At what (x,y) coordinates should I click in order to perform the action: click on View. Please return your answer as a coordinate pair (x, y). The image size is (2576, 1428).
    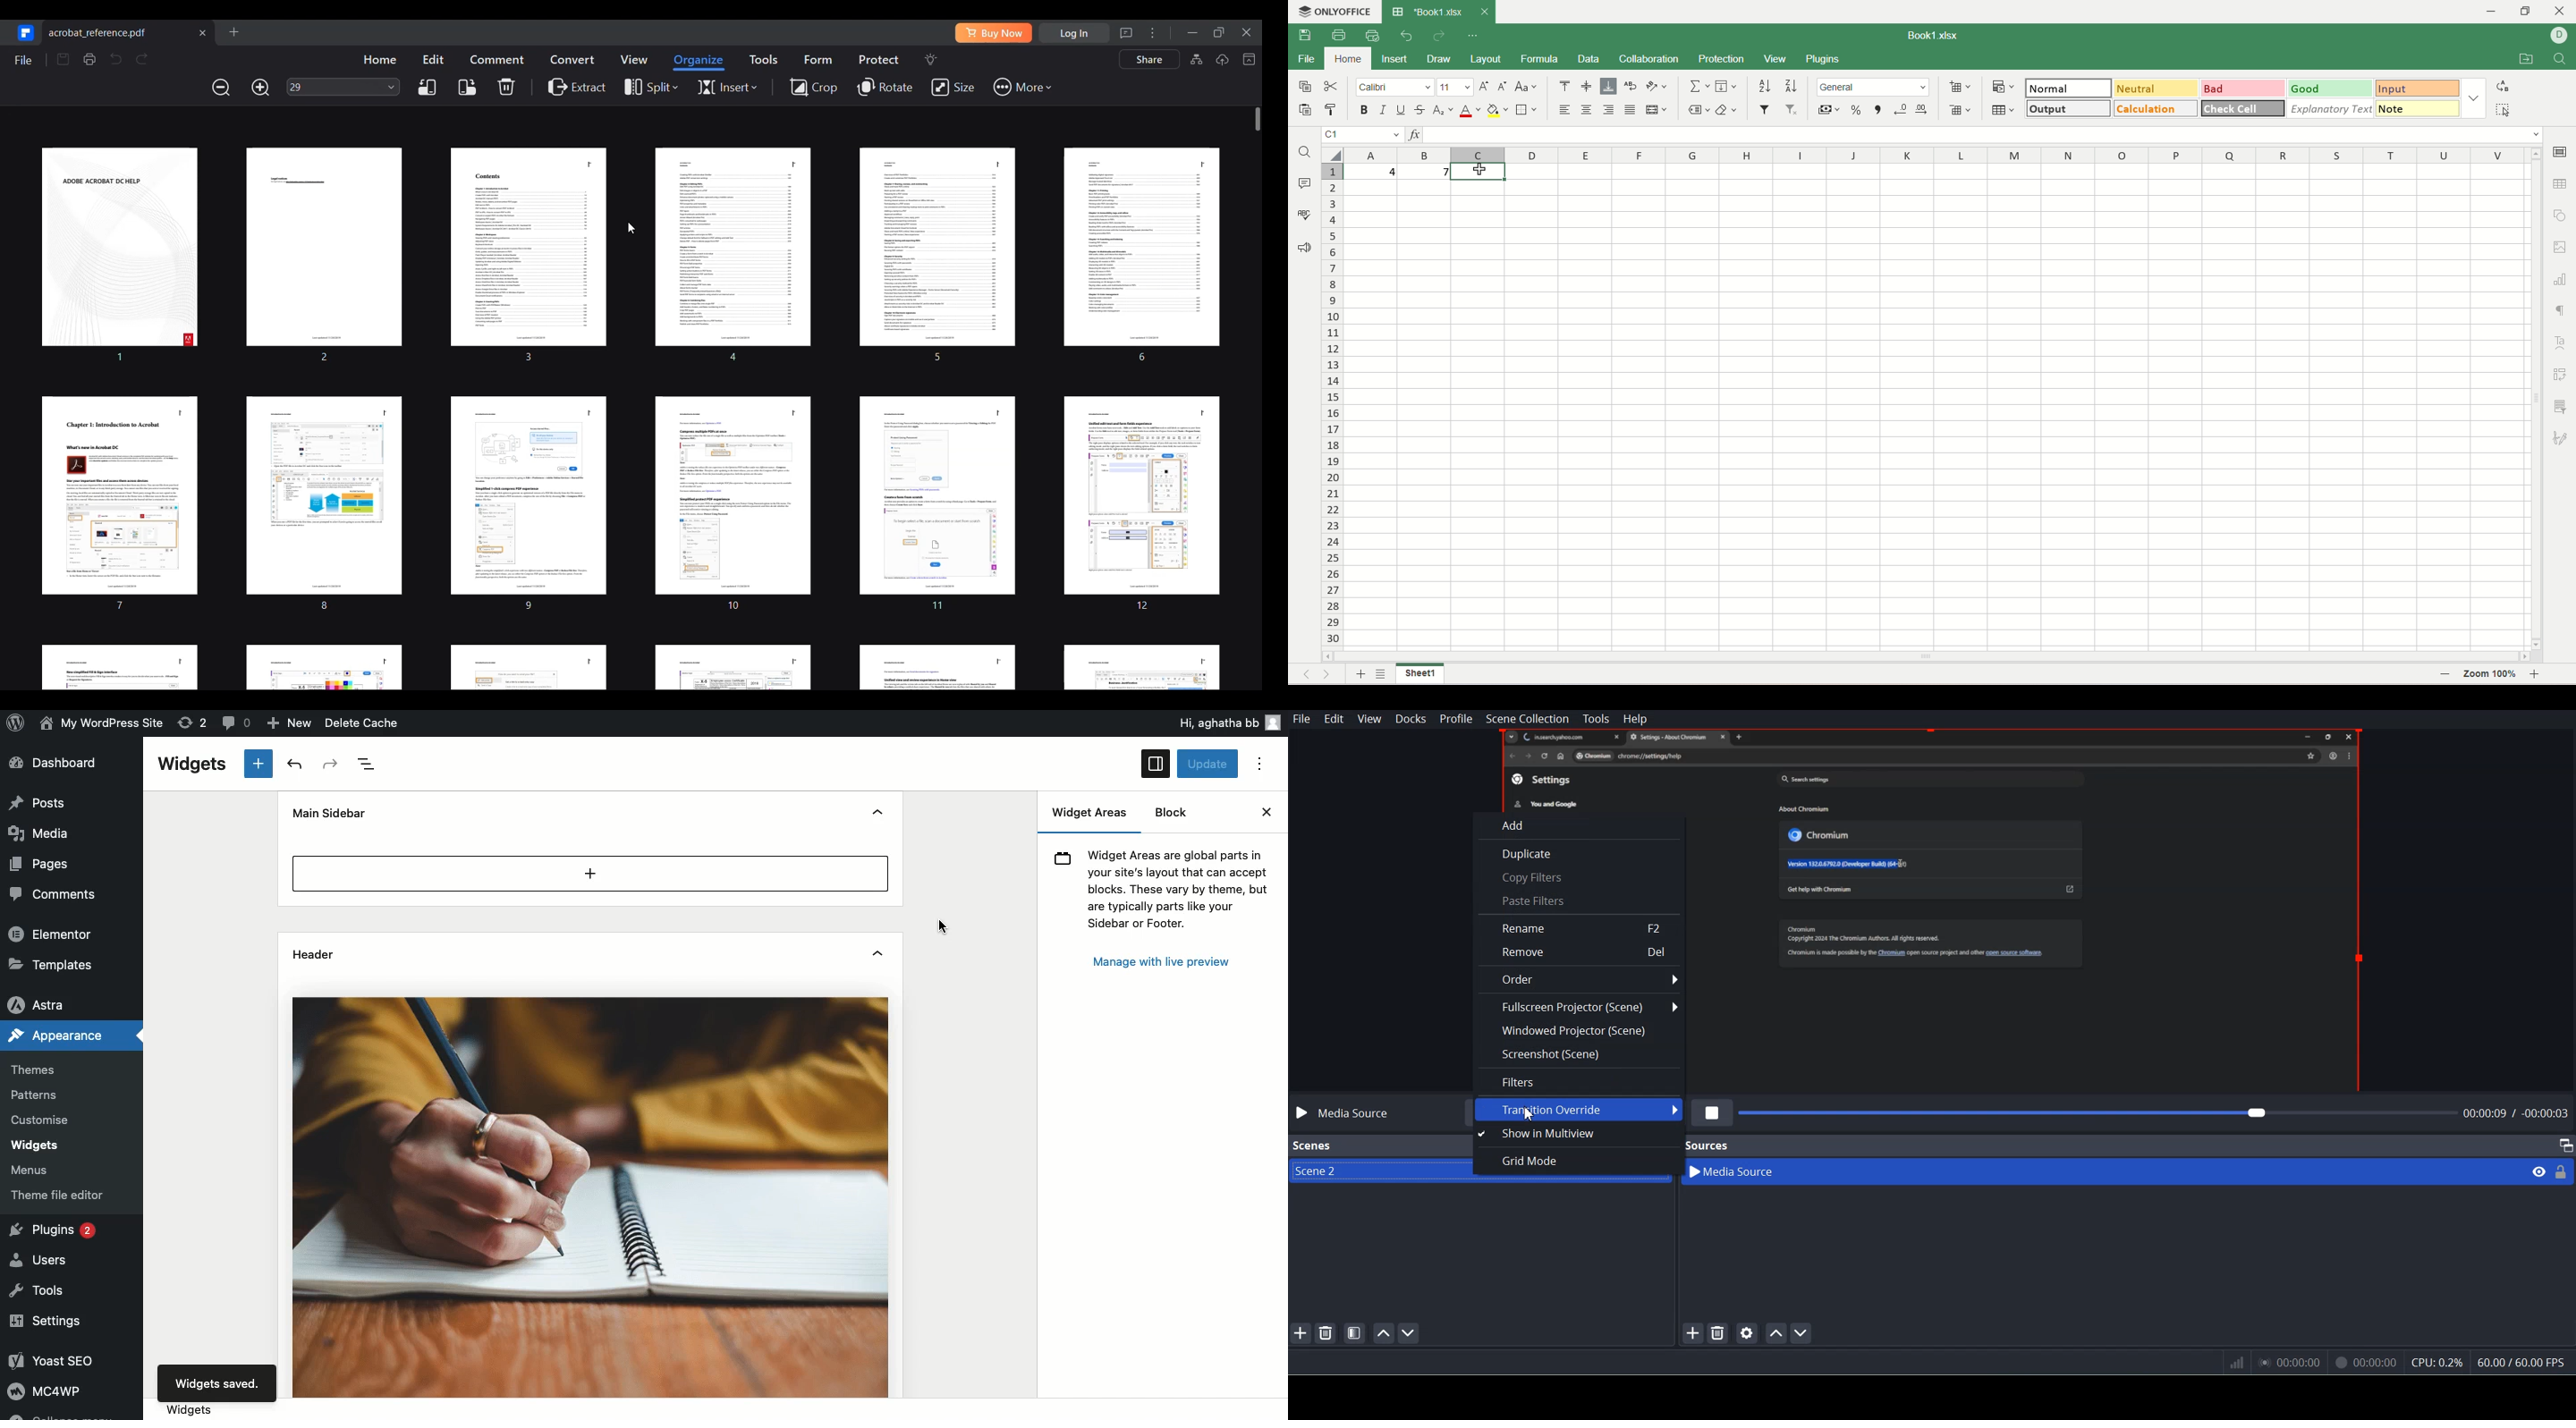
    Looking at the image, I should click on (1369, 719).